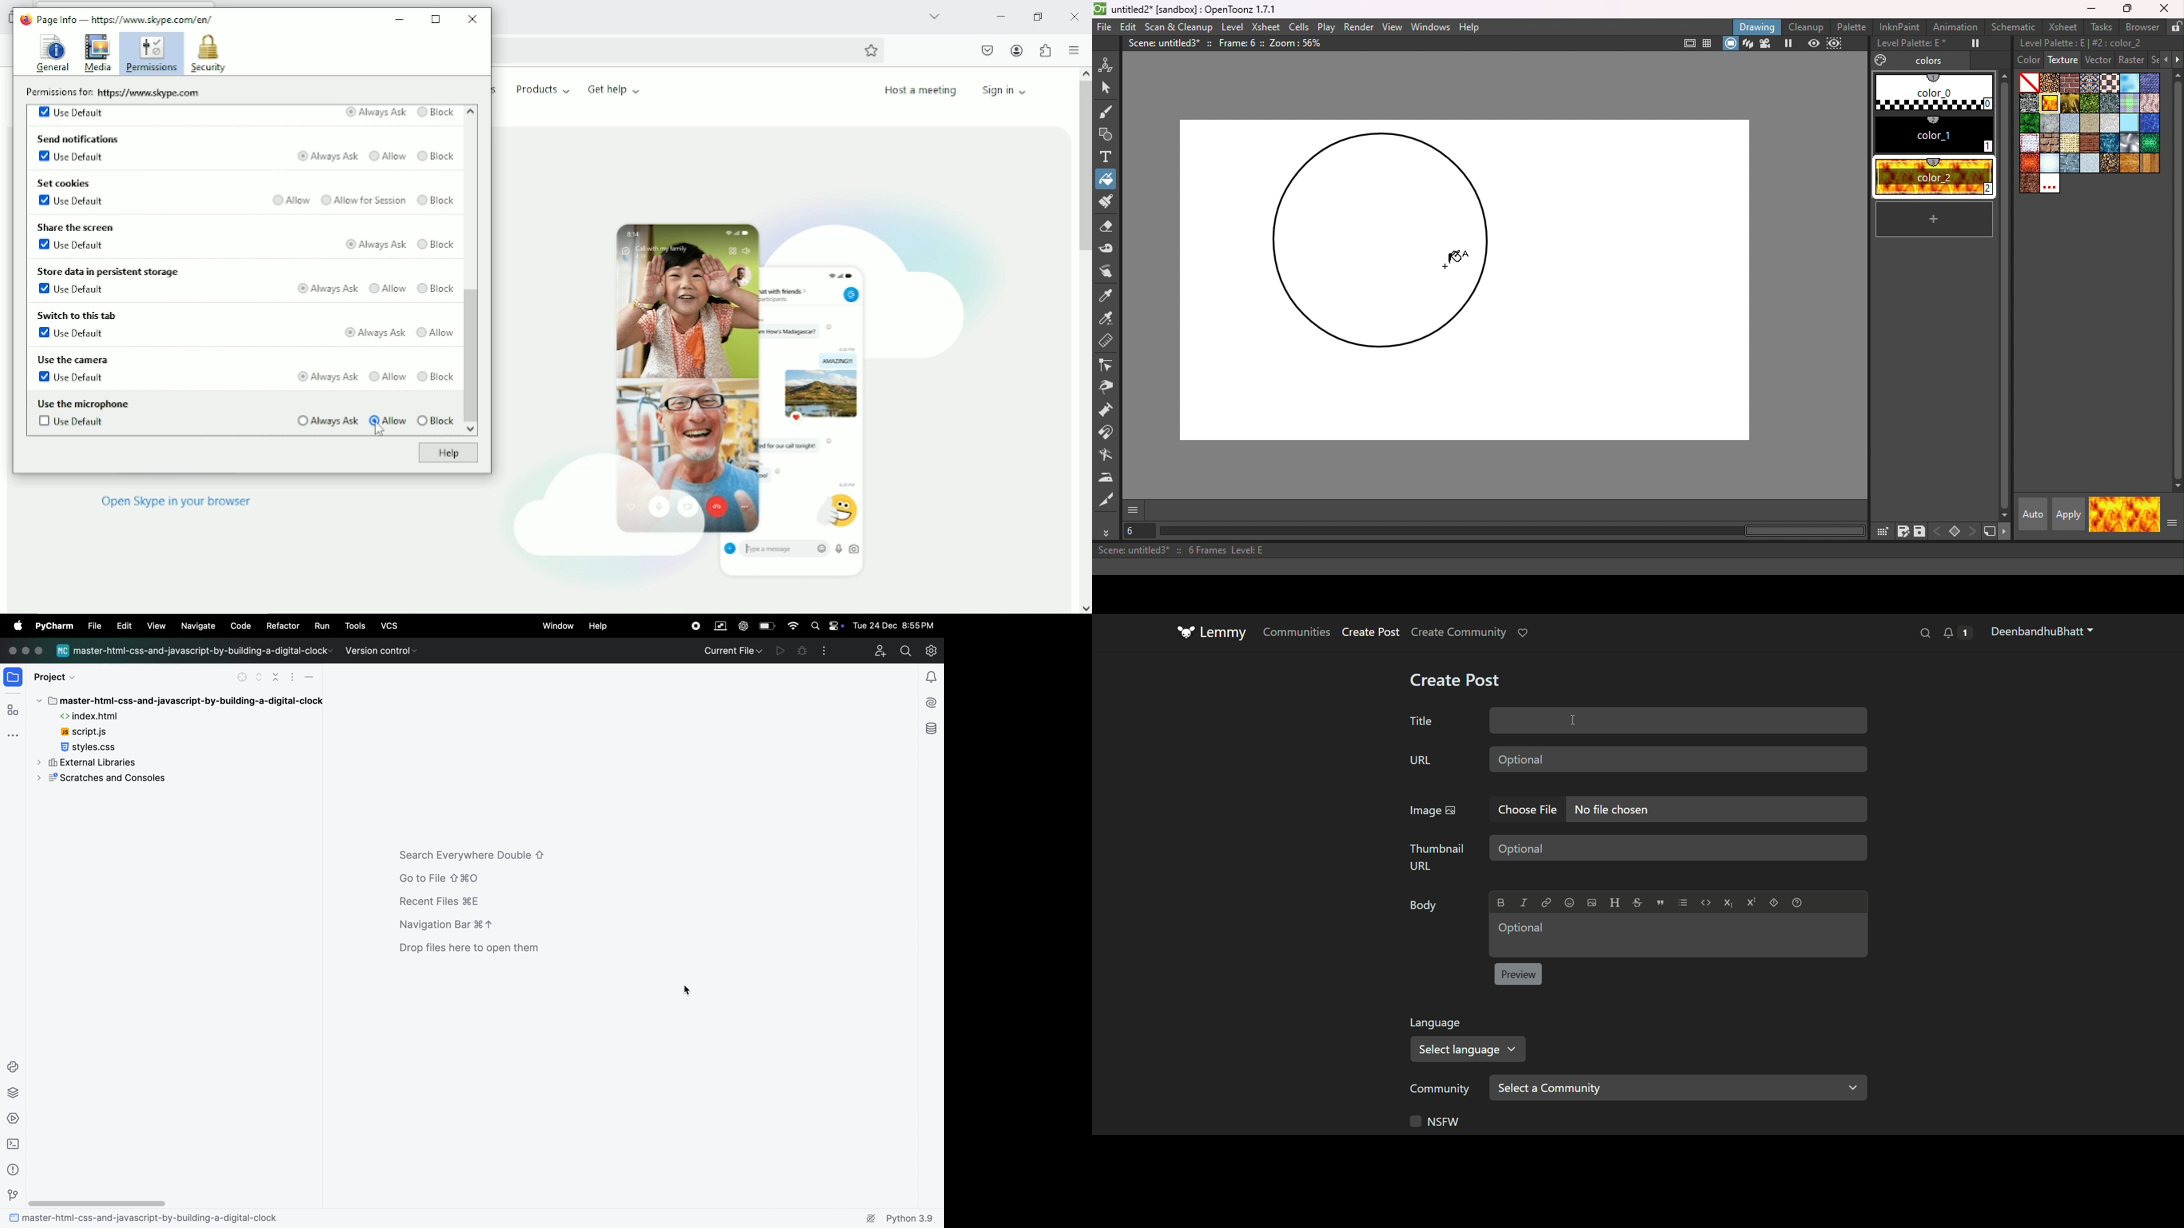  What do you see at coordinates (1431, 26) in the screenshot?
I see `Windows` at bounding box center [1431, 26].